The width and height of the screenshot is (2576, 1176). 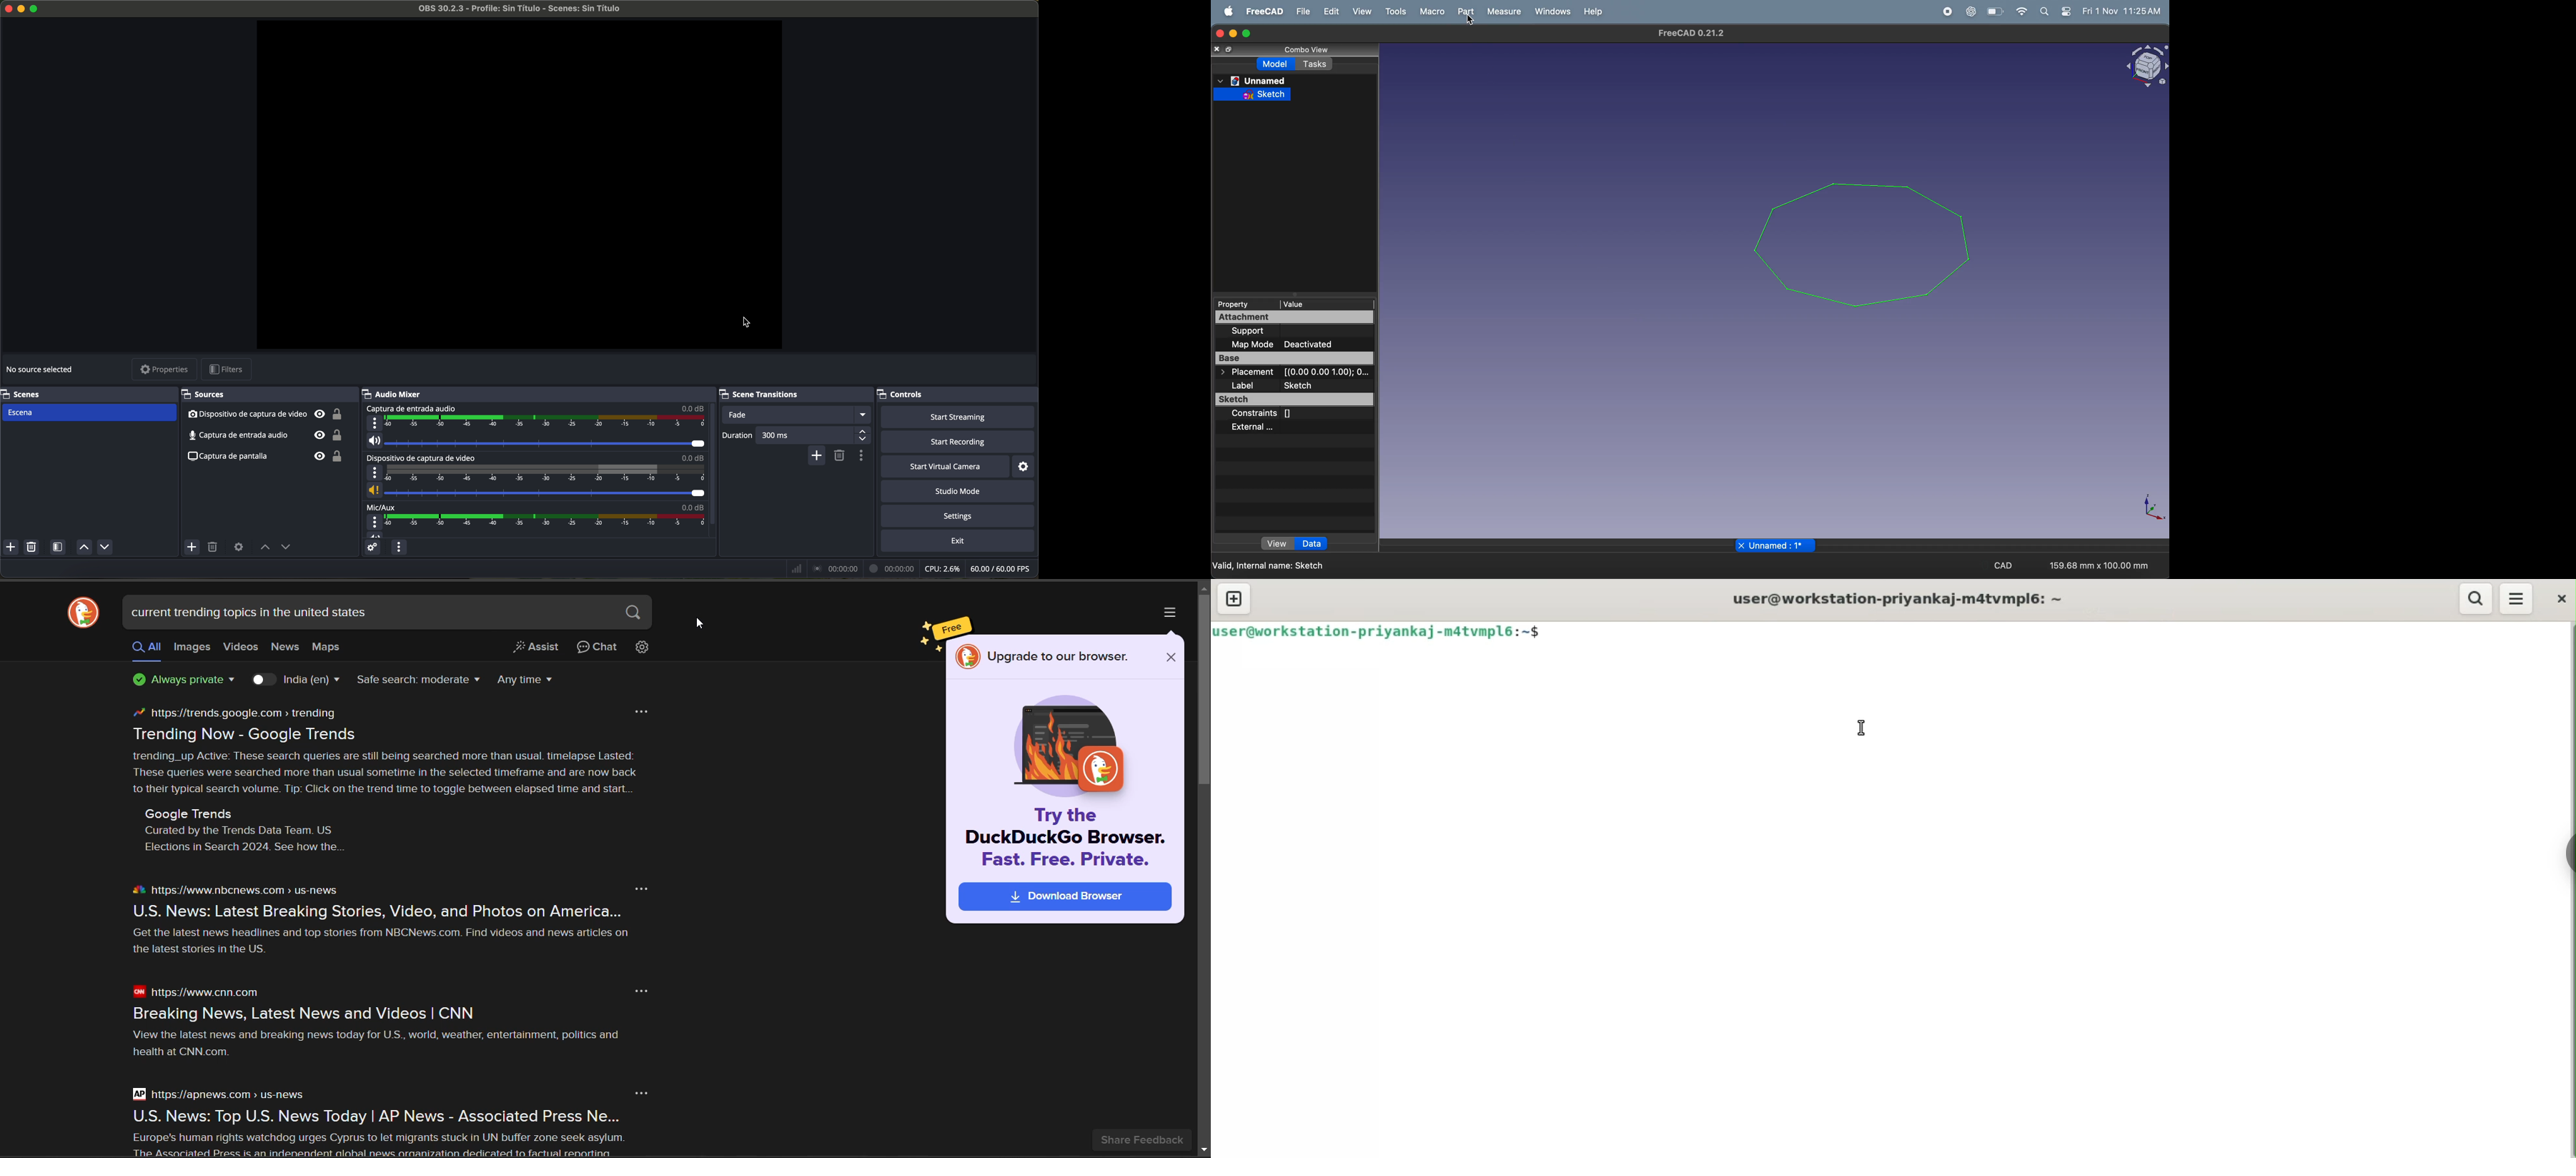 I want to click on add sources, so click(x=193, y=548).